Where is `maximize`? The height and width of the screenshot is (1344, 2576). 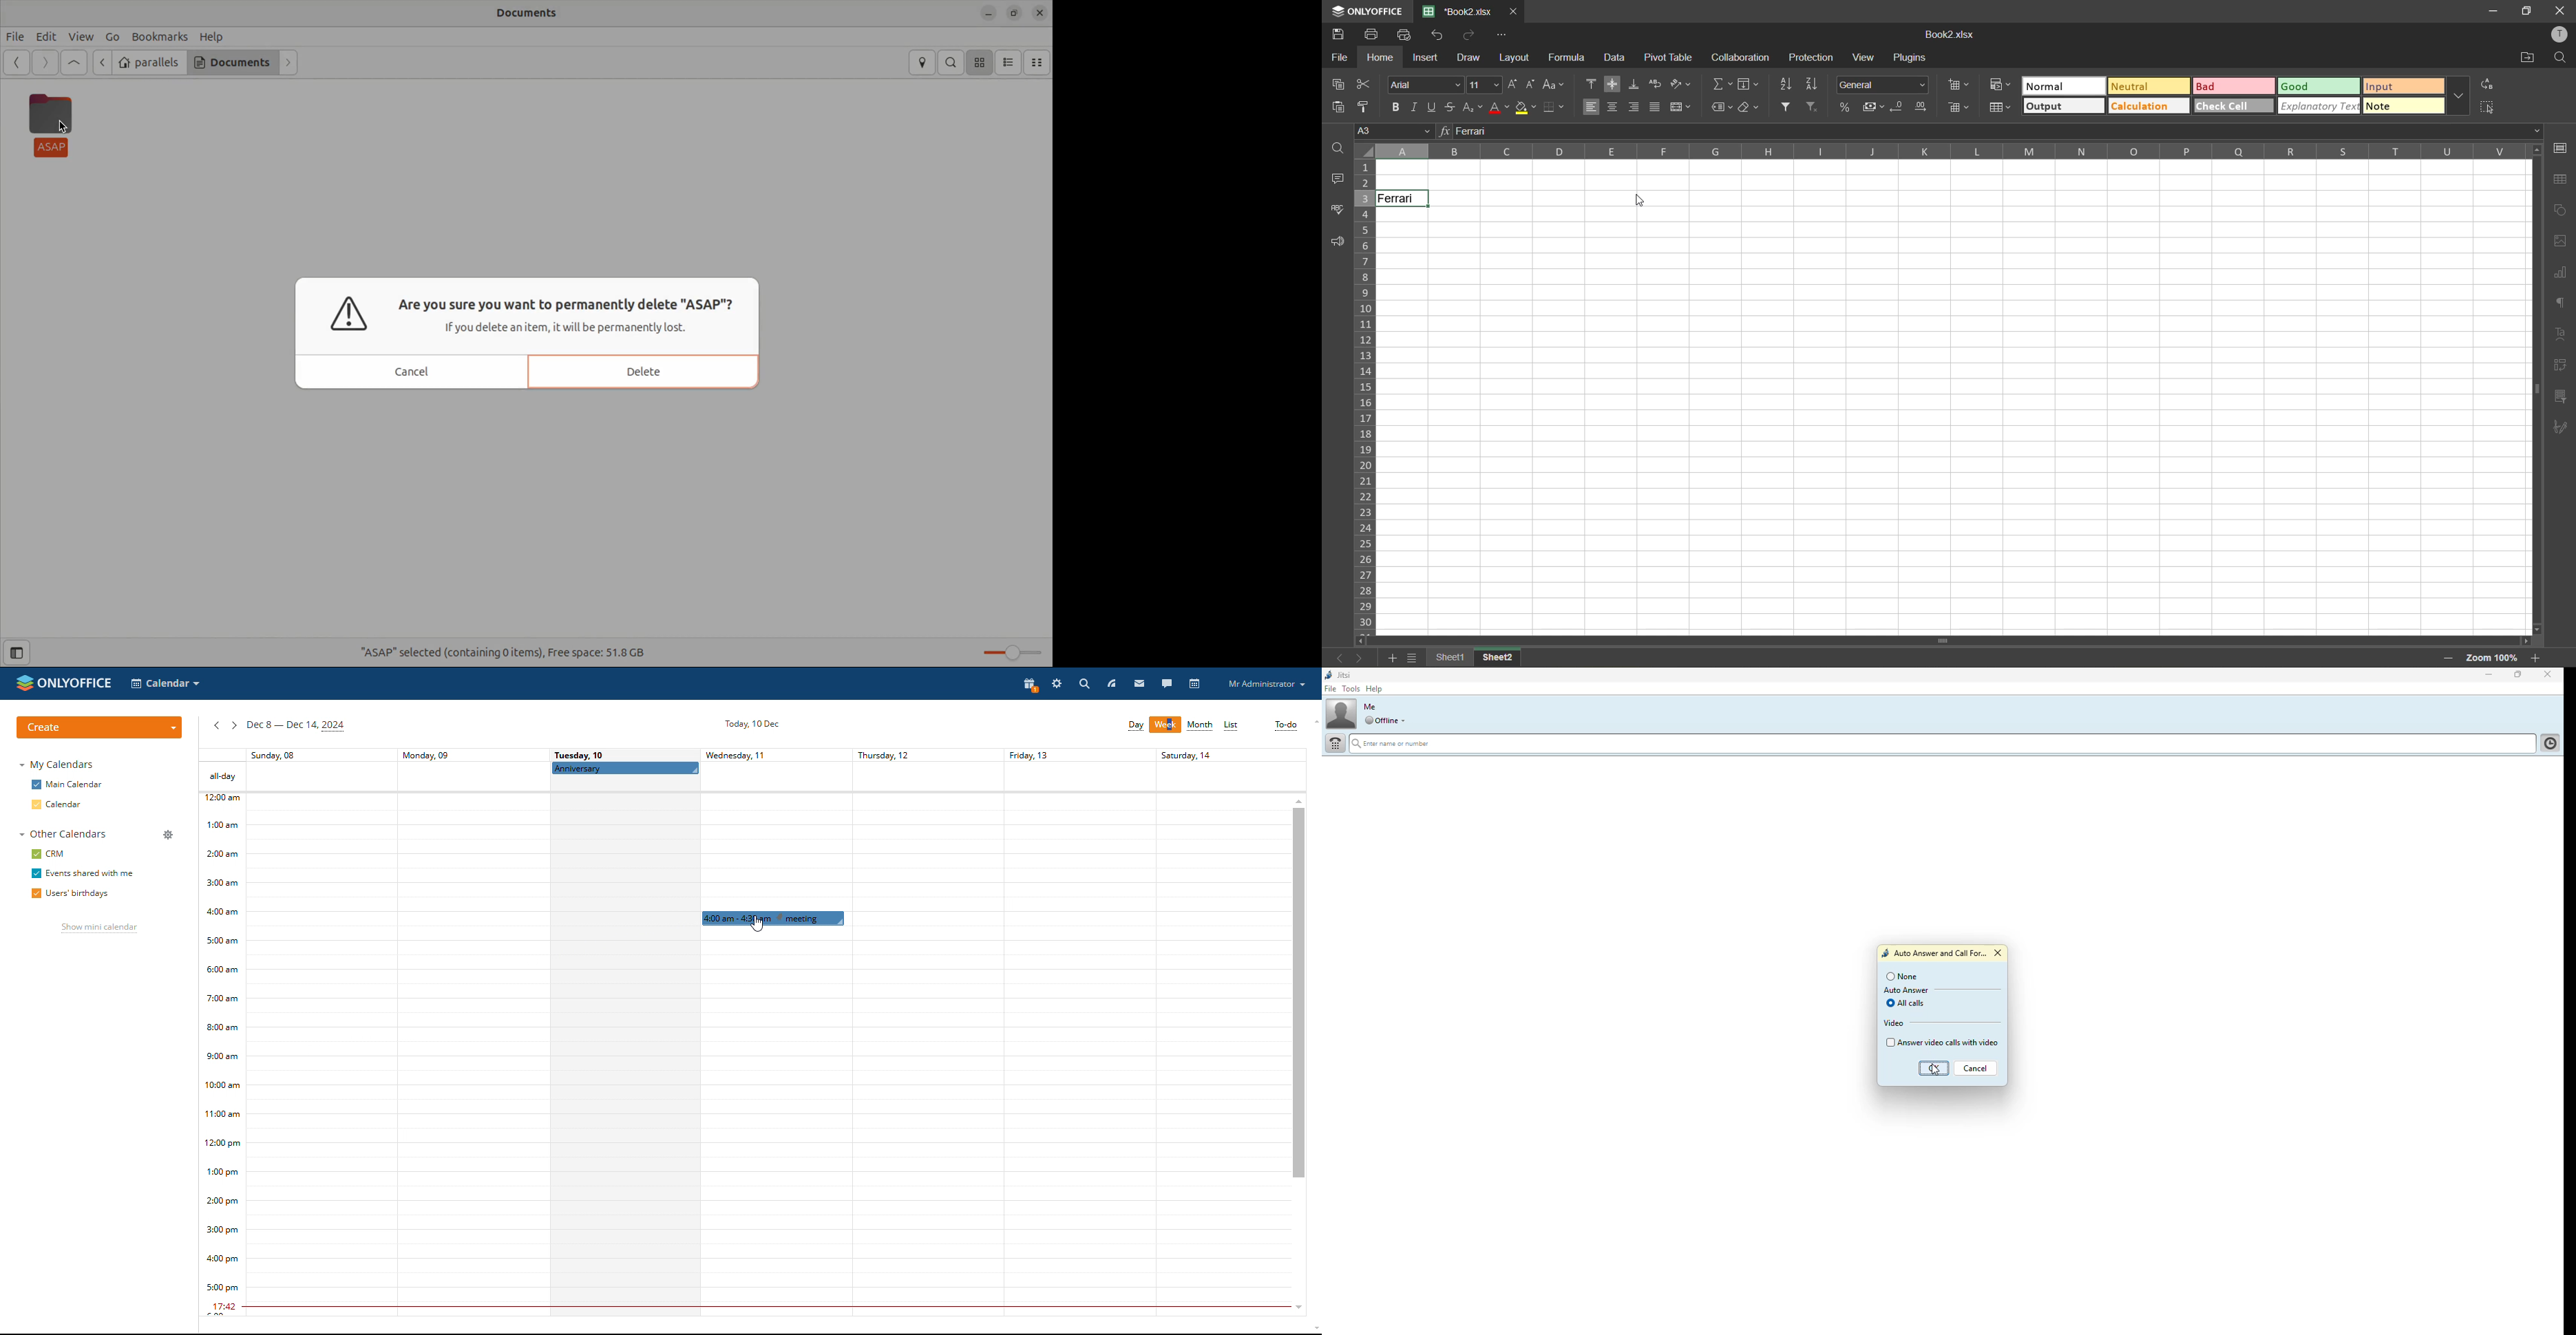
maximize is located at coordinates (2523, 11).